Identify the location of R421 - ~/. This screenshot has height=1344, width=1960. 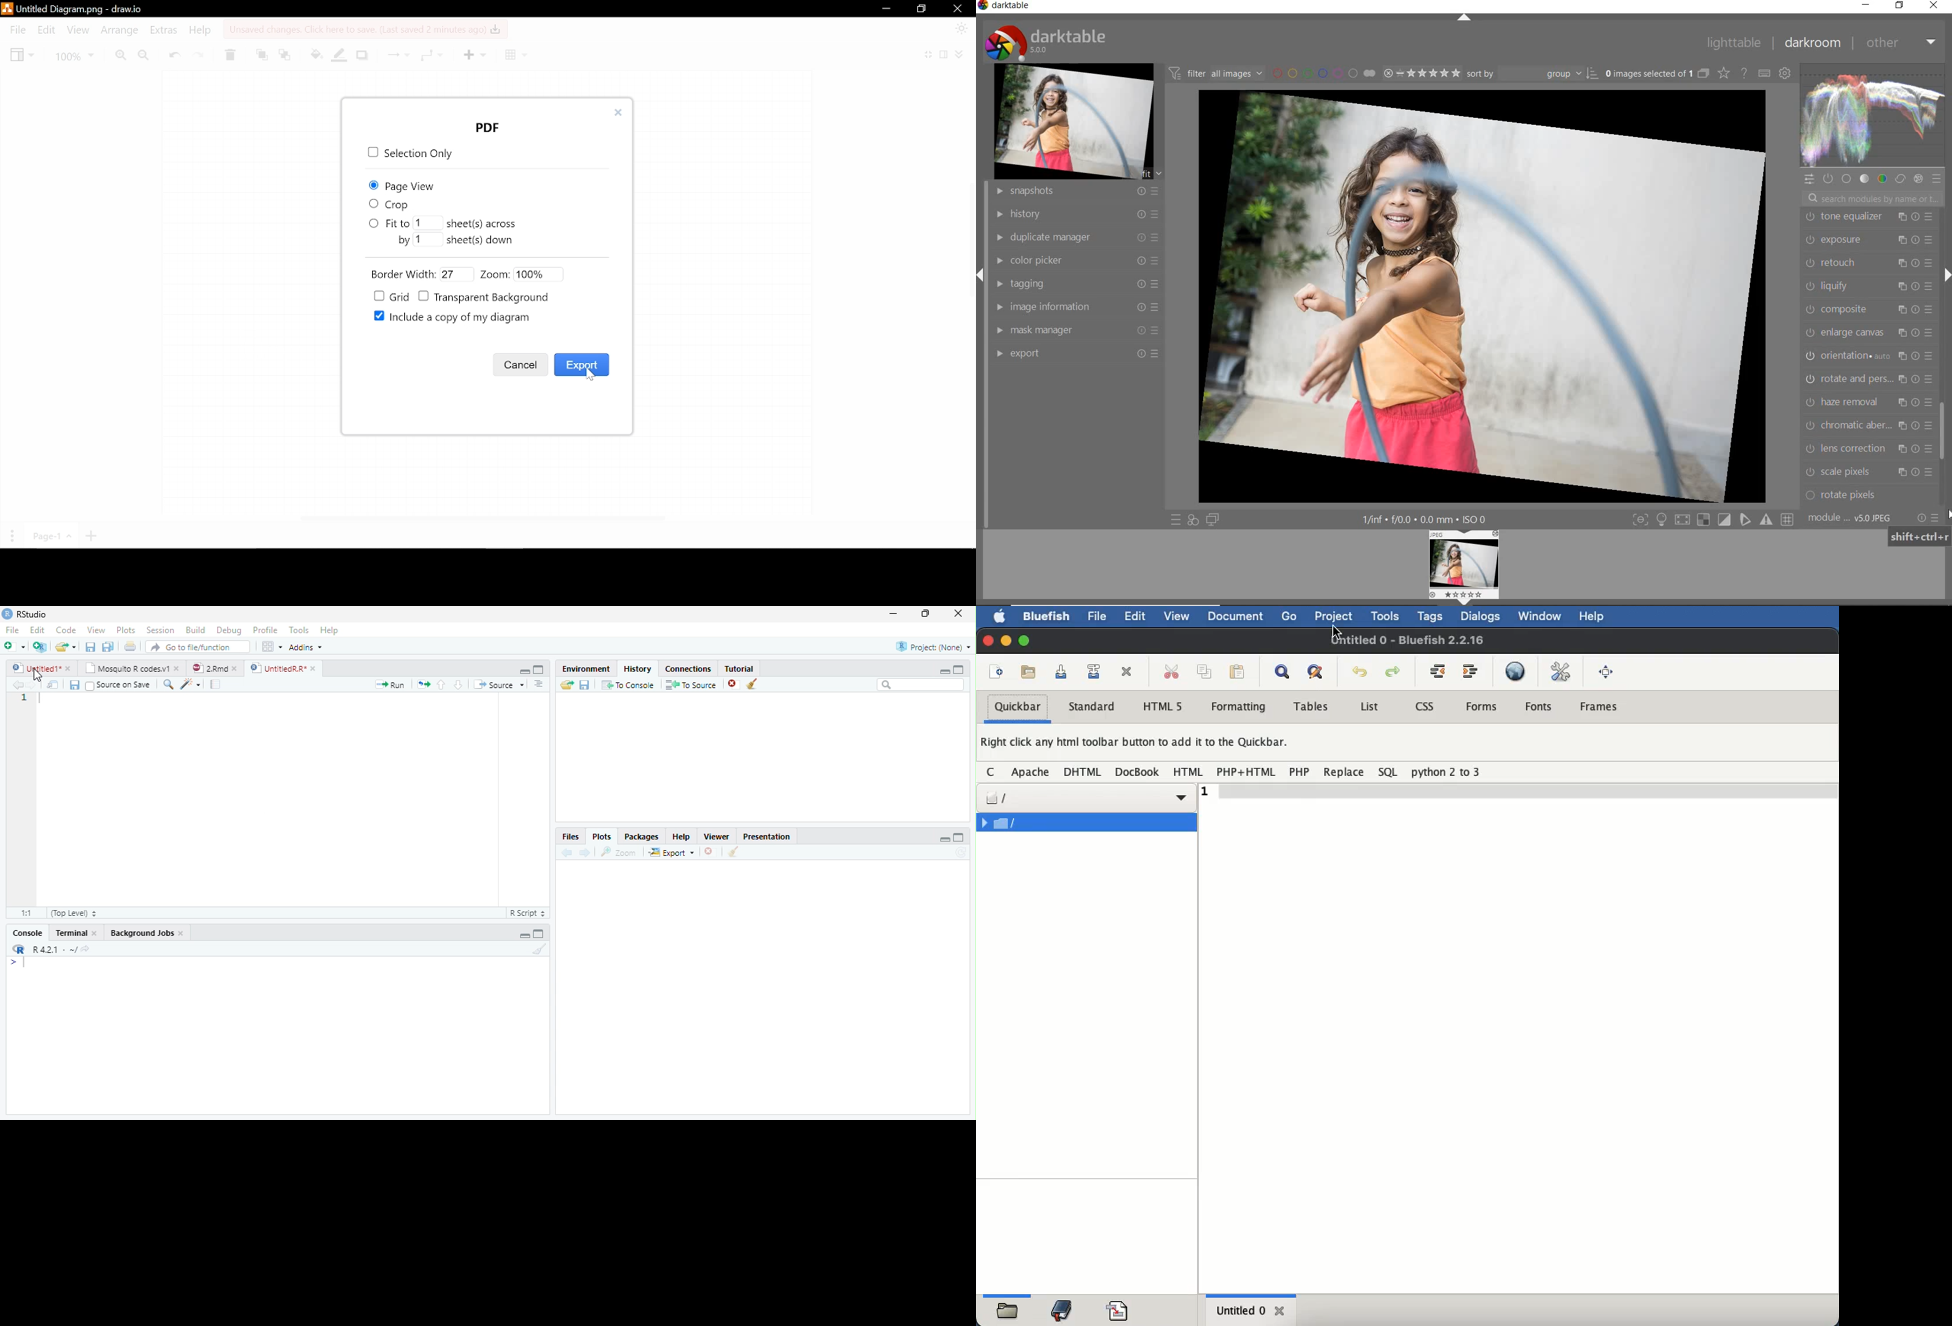
(50, 950).